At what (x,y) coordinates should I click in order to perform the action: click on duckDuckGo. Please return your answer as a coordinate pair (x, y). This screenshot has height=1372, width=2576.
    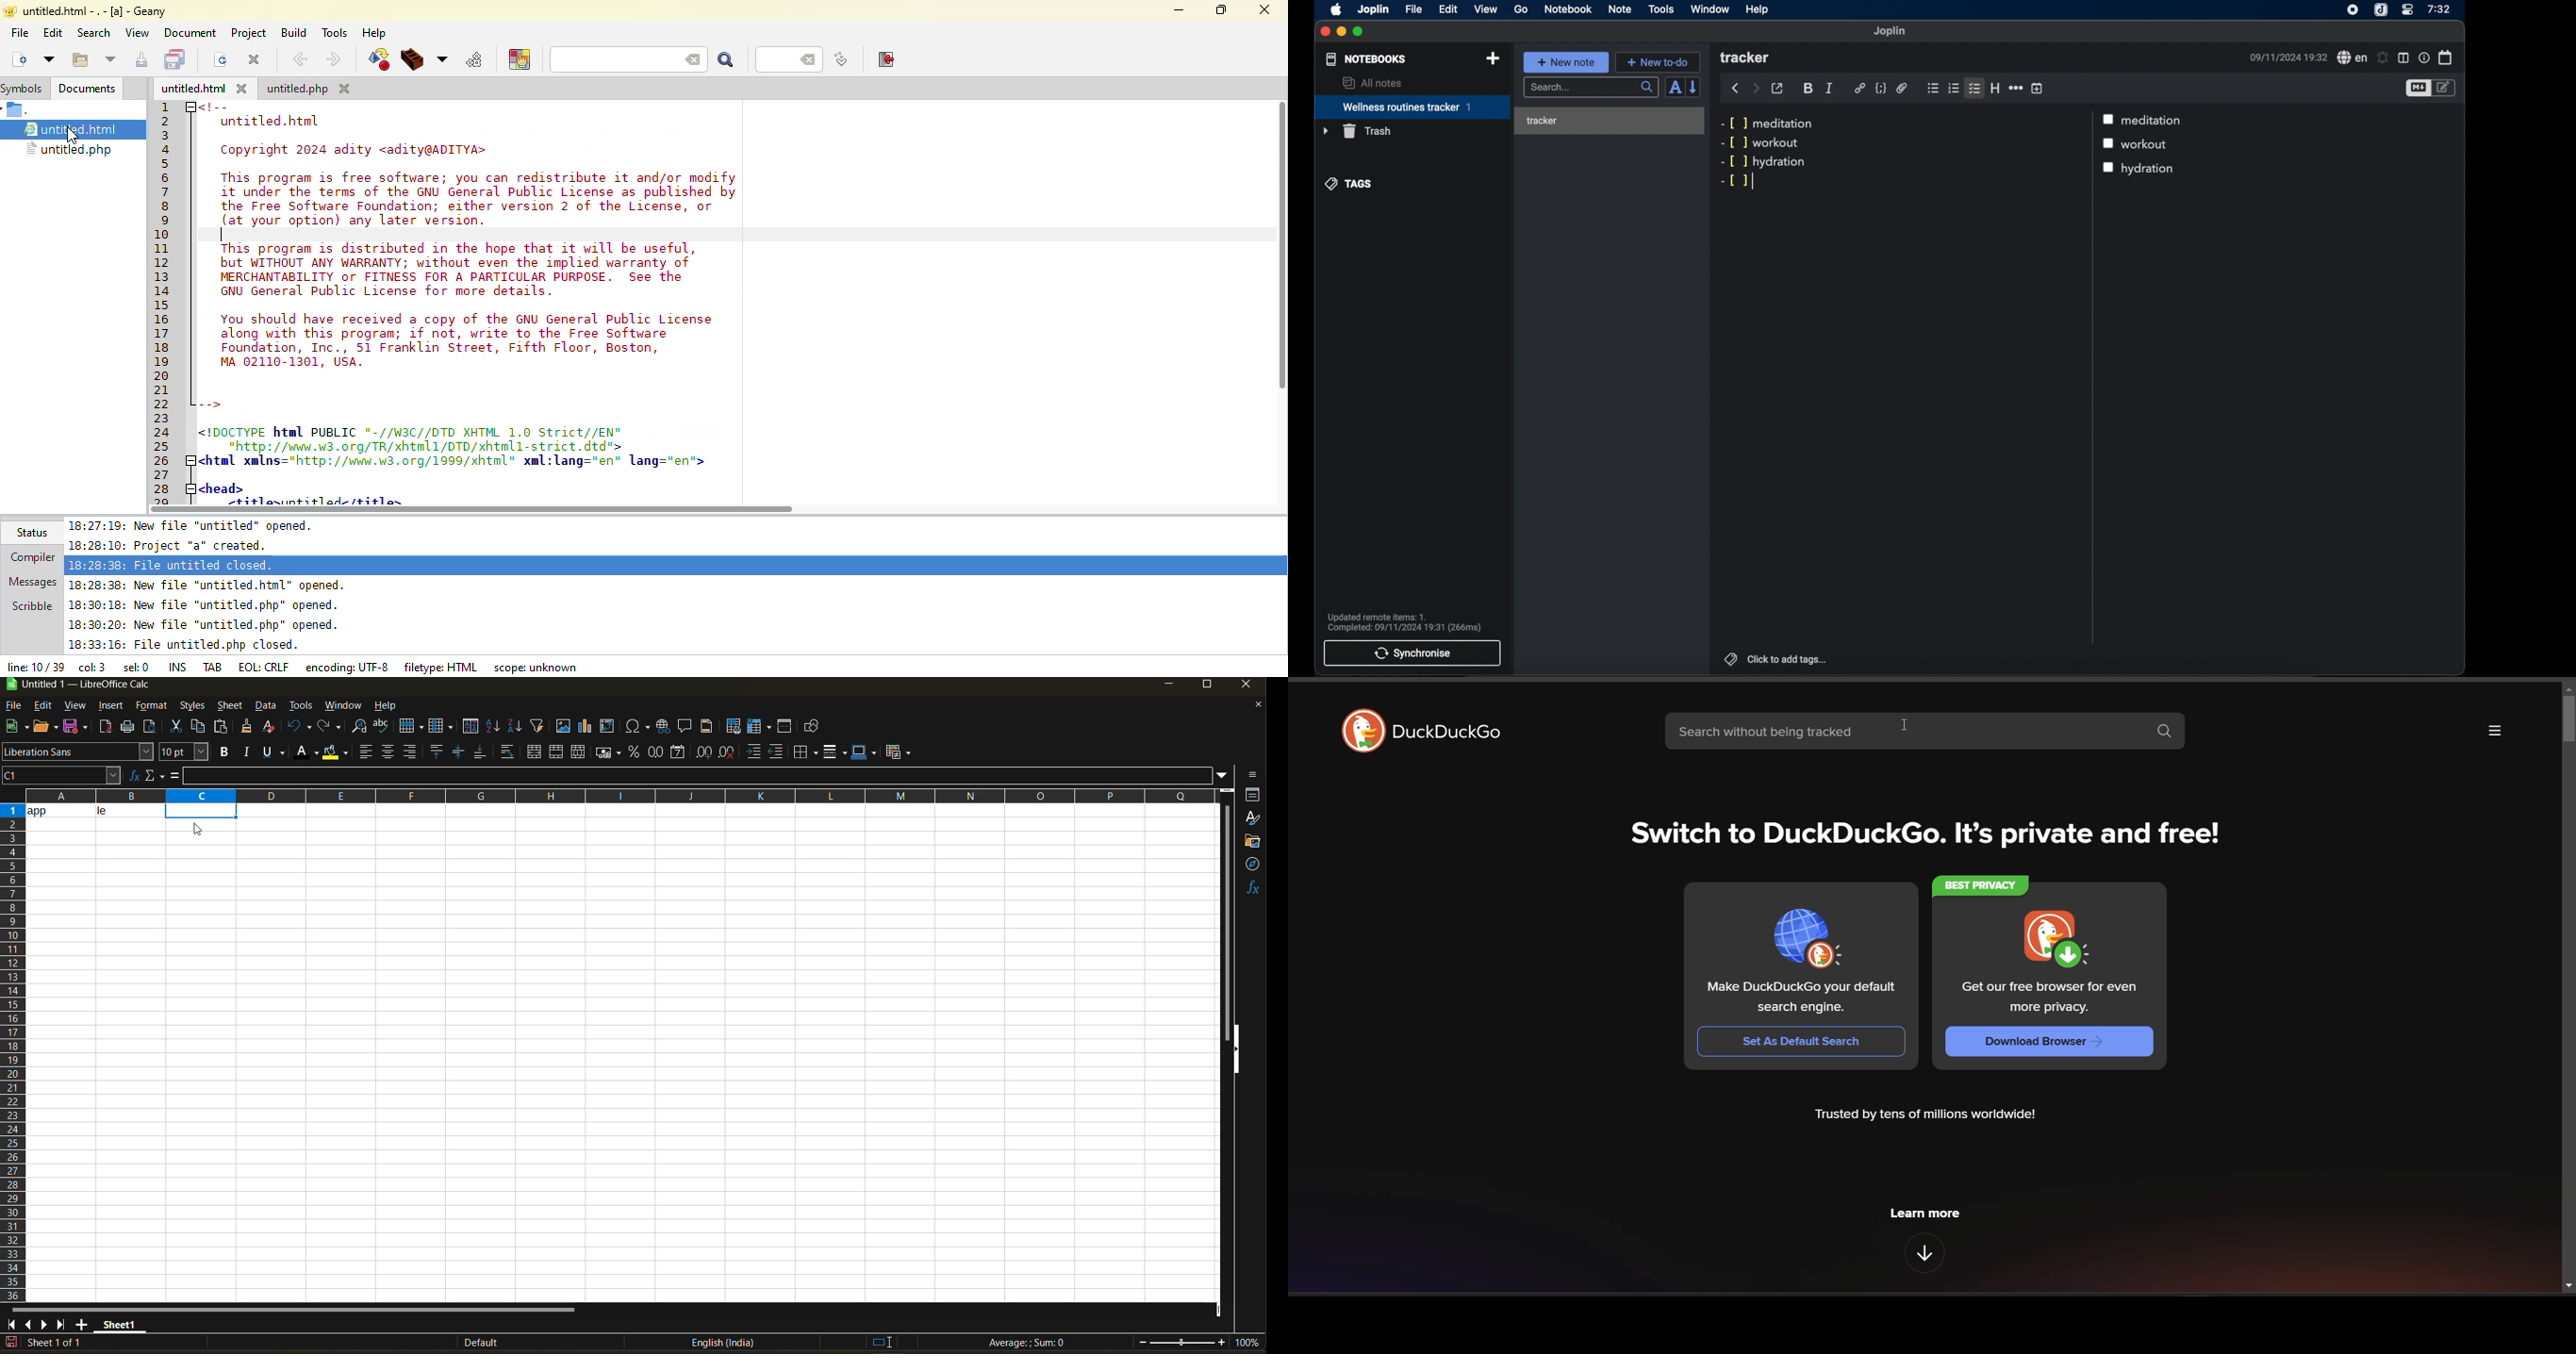
    Looking at the image, I should click on (1450, 733).